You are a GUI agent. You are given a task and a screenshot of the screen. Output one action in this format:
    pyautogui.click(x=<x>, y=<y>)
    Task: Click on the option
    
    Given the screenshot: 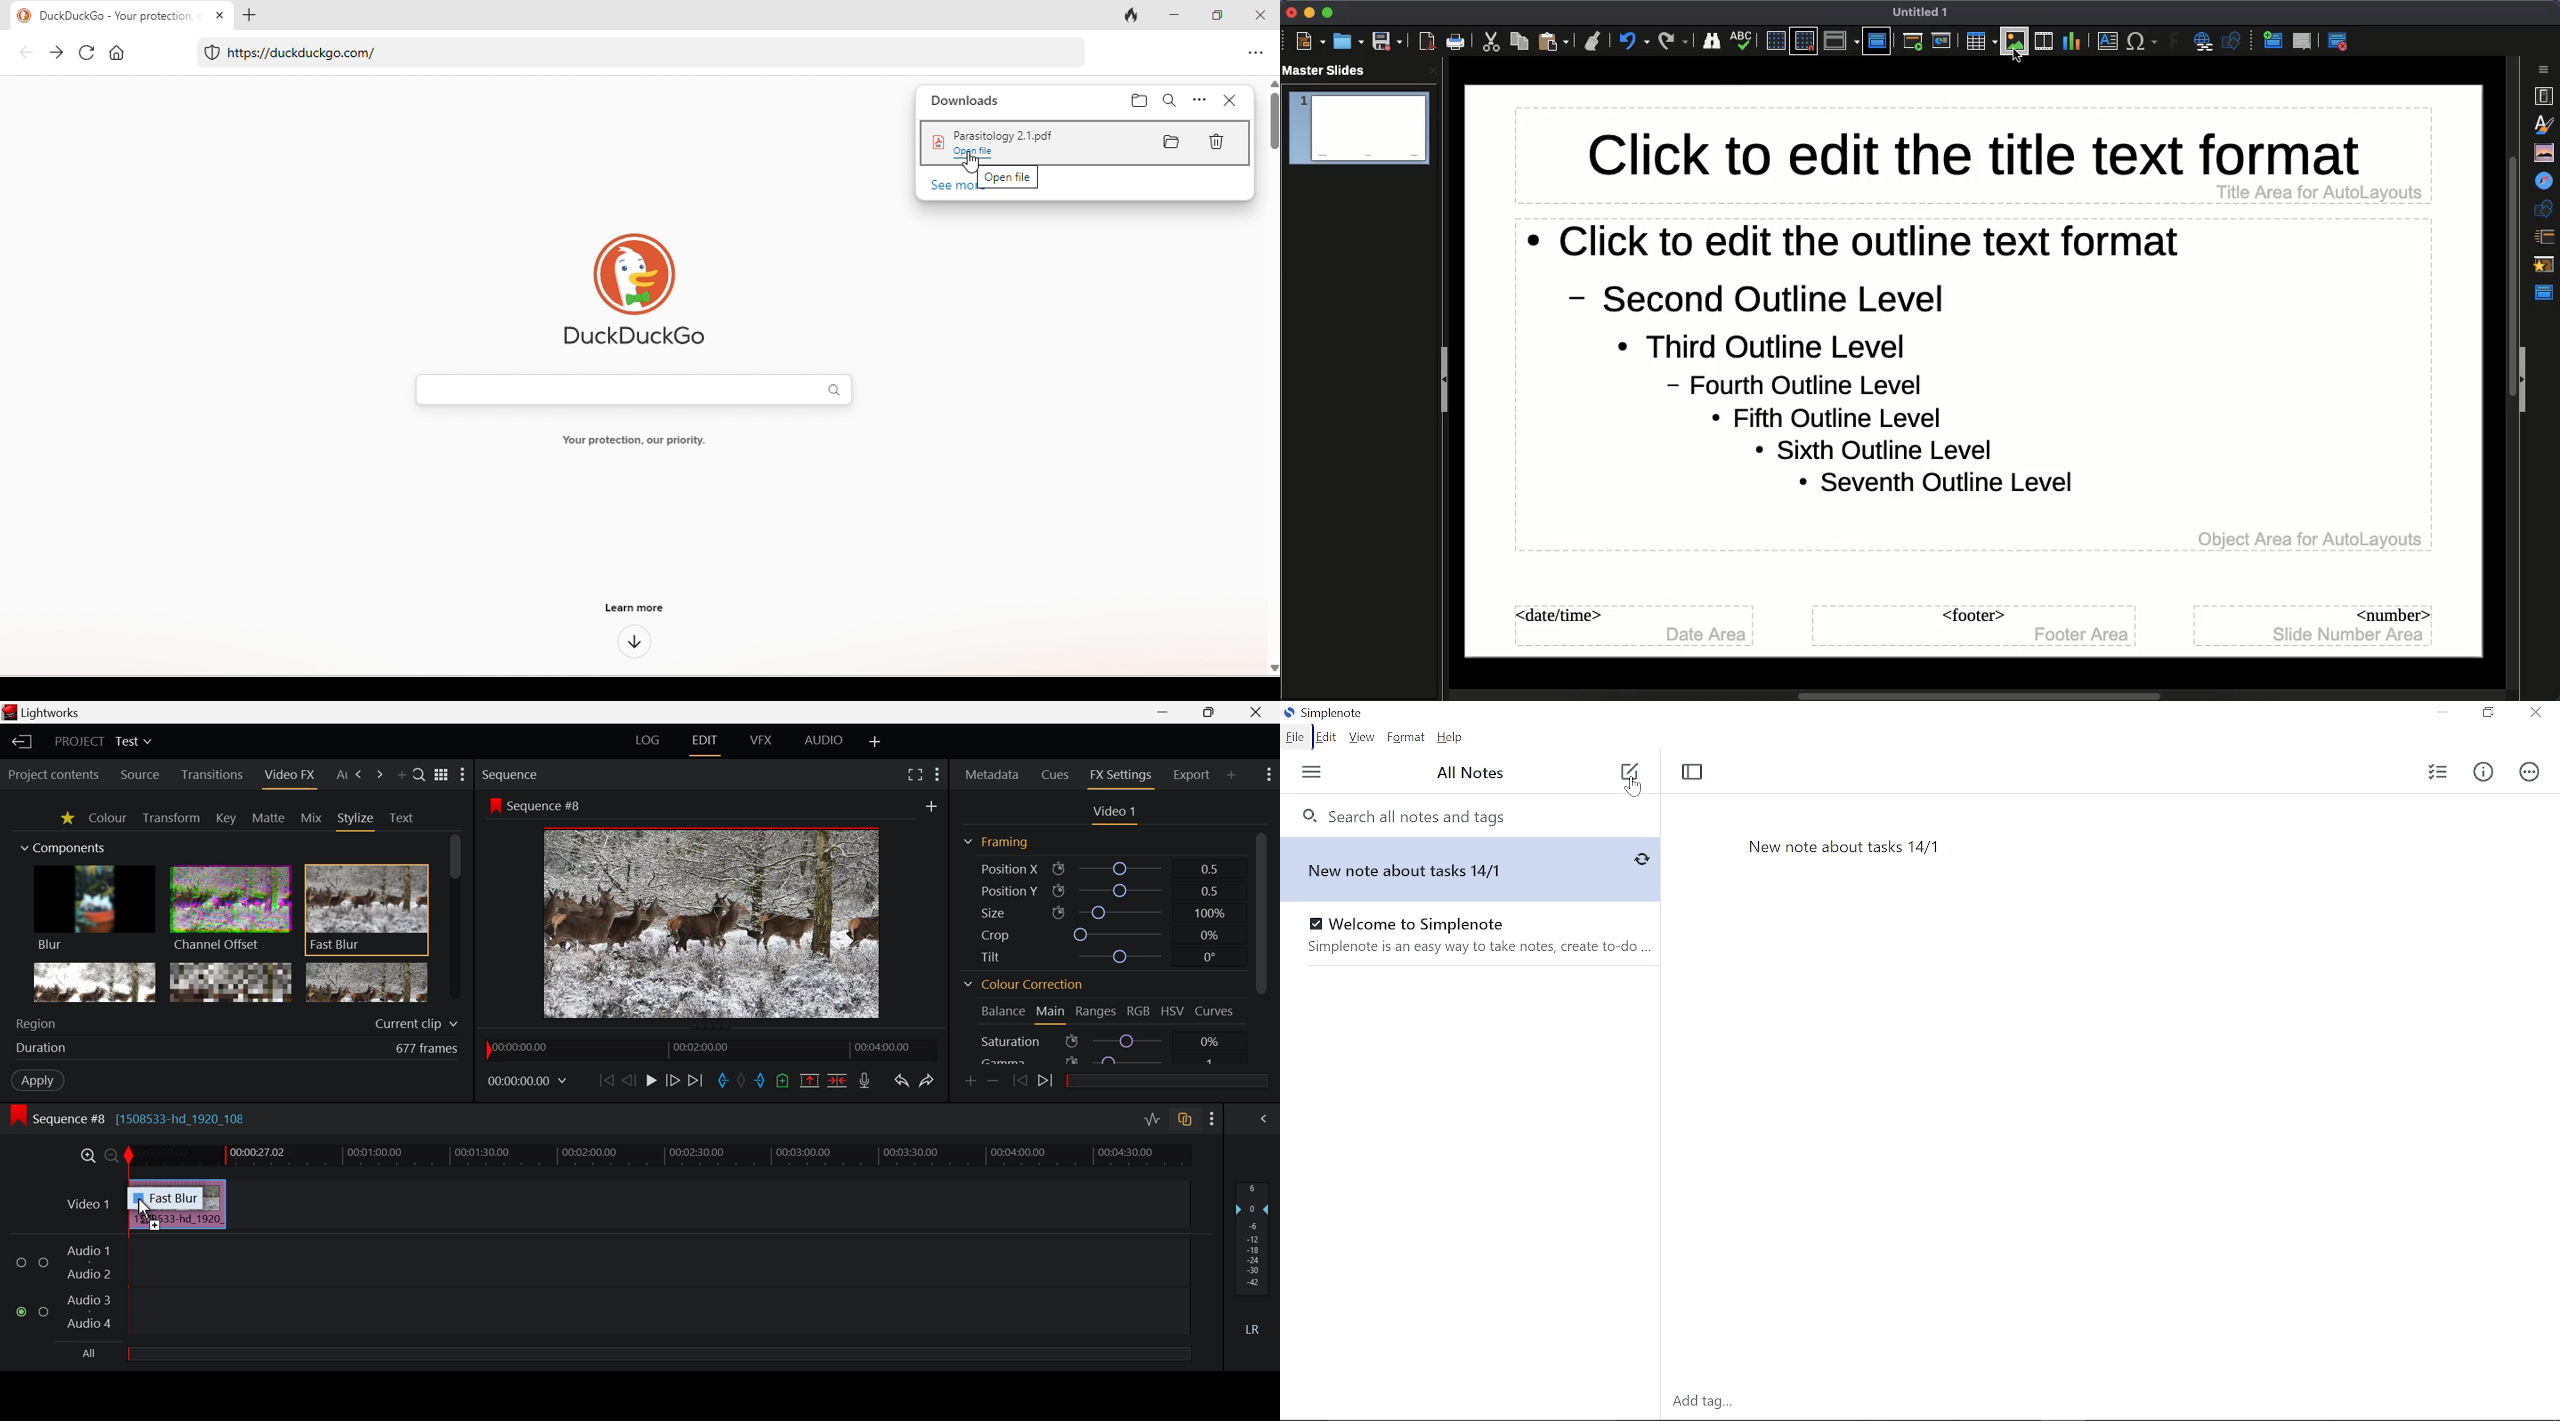 What is the action you would take?
    pyautogui.click(x=1196, y=99)
    